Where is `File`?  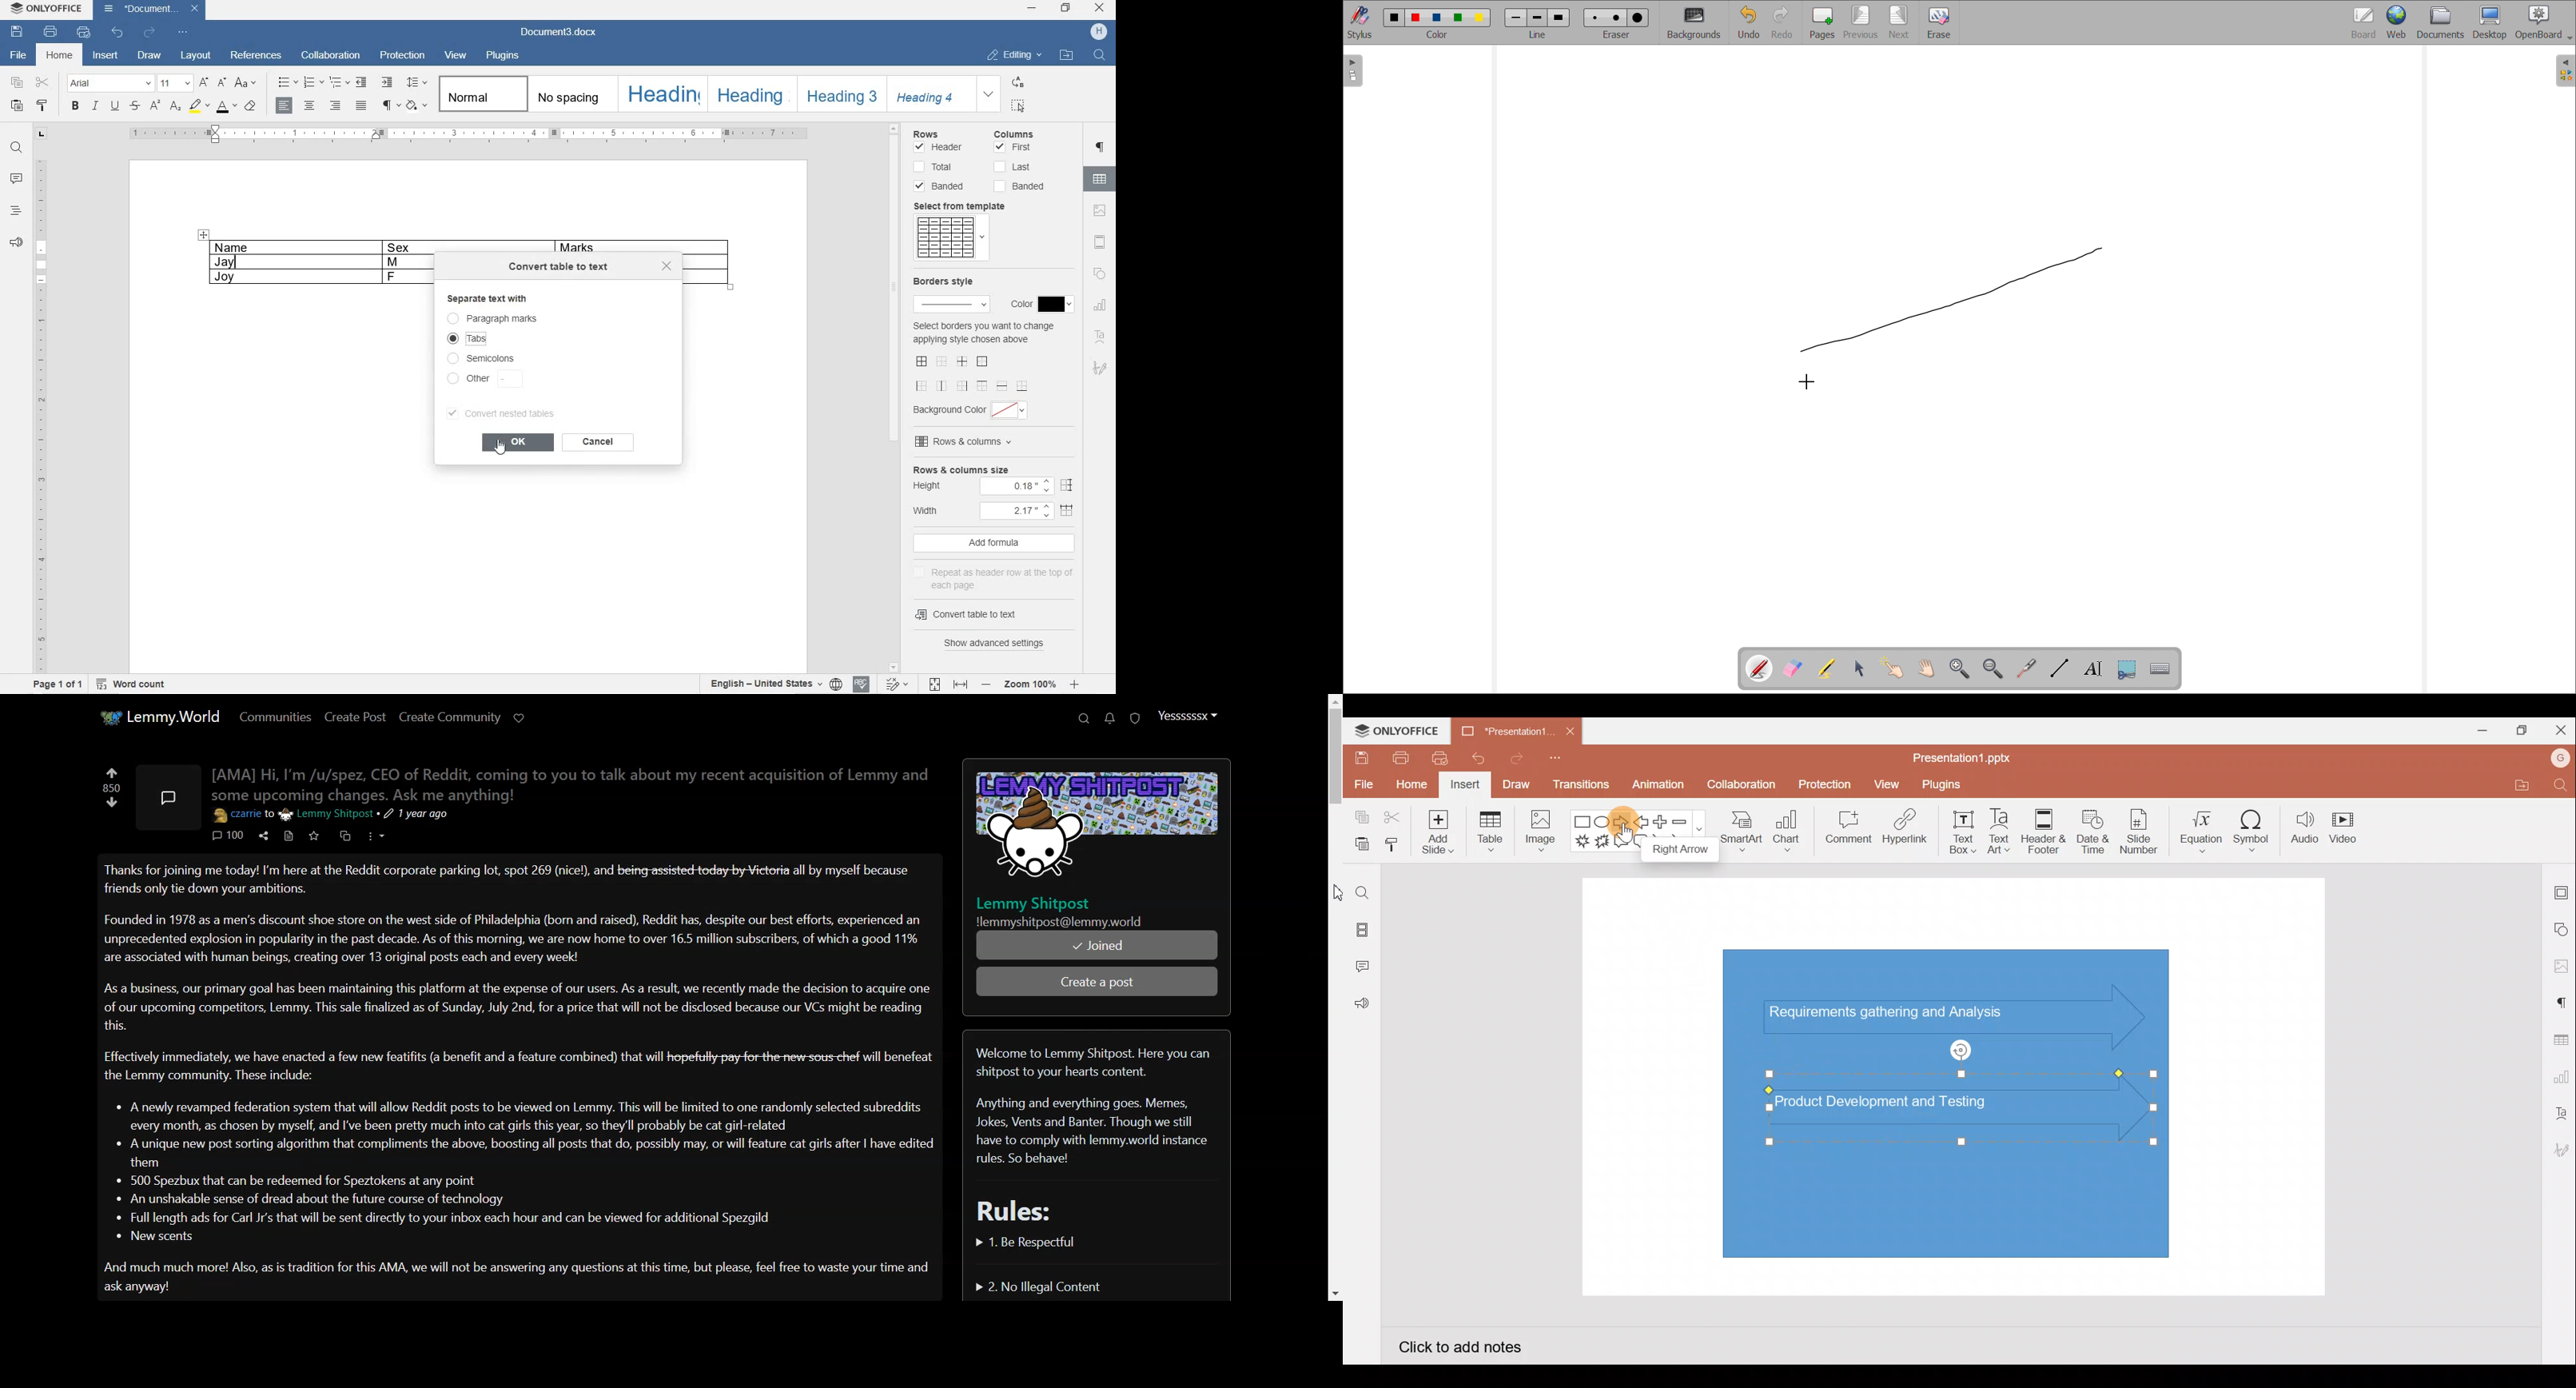
File is located at coordinates (1362, 782).